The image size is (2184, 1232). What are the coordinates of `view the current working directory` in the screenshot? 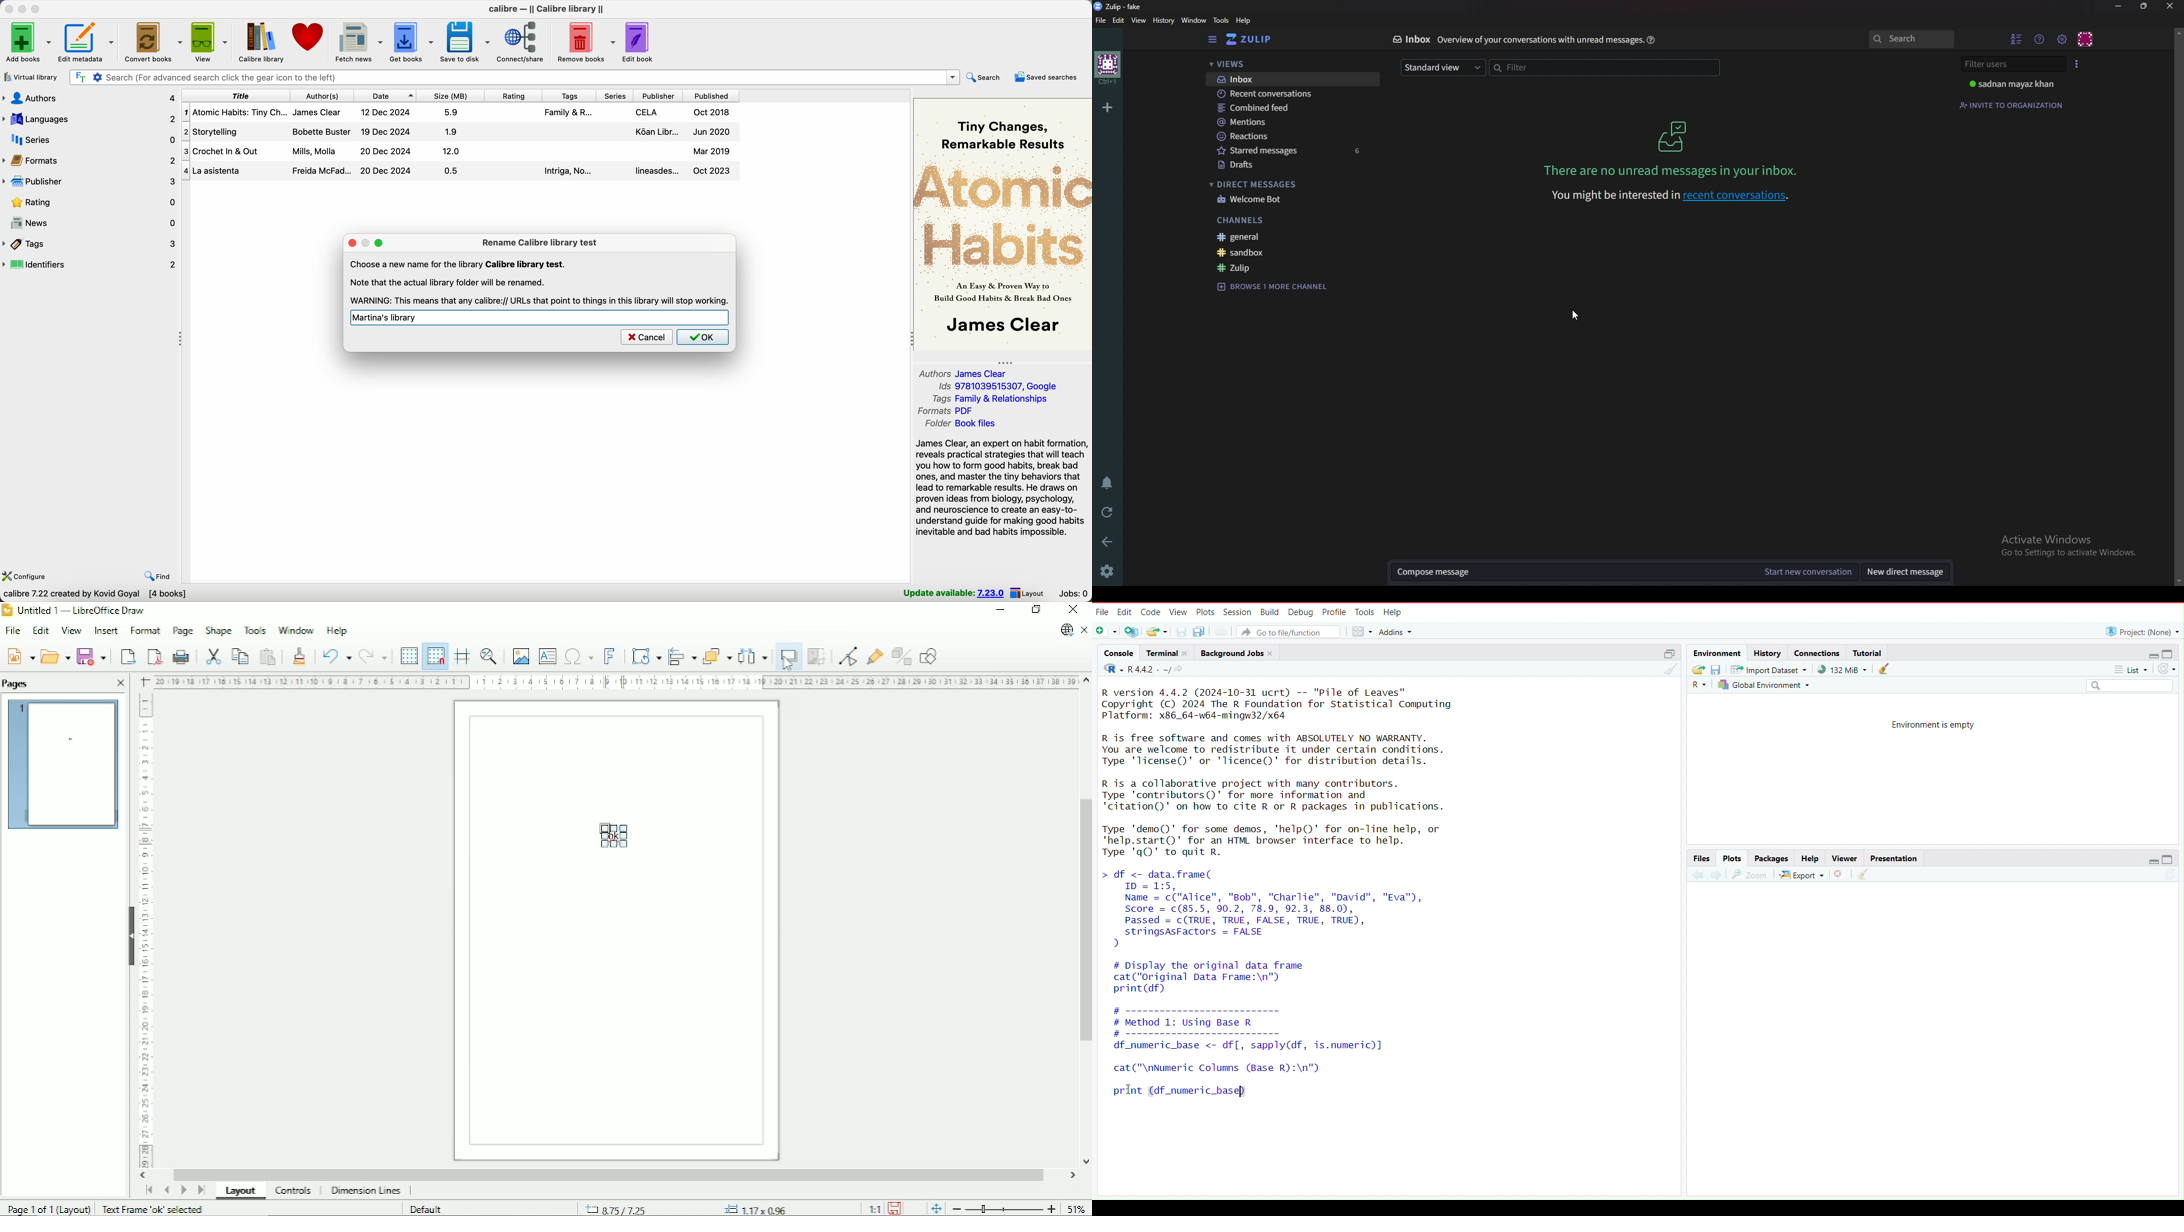 It's located at (1181, 669).